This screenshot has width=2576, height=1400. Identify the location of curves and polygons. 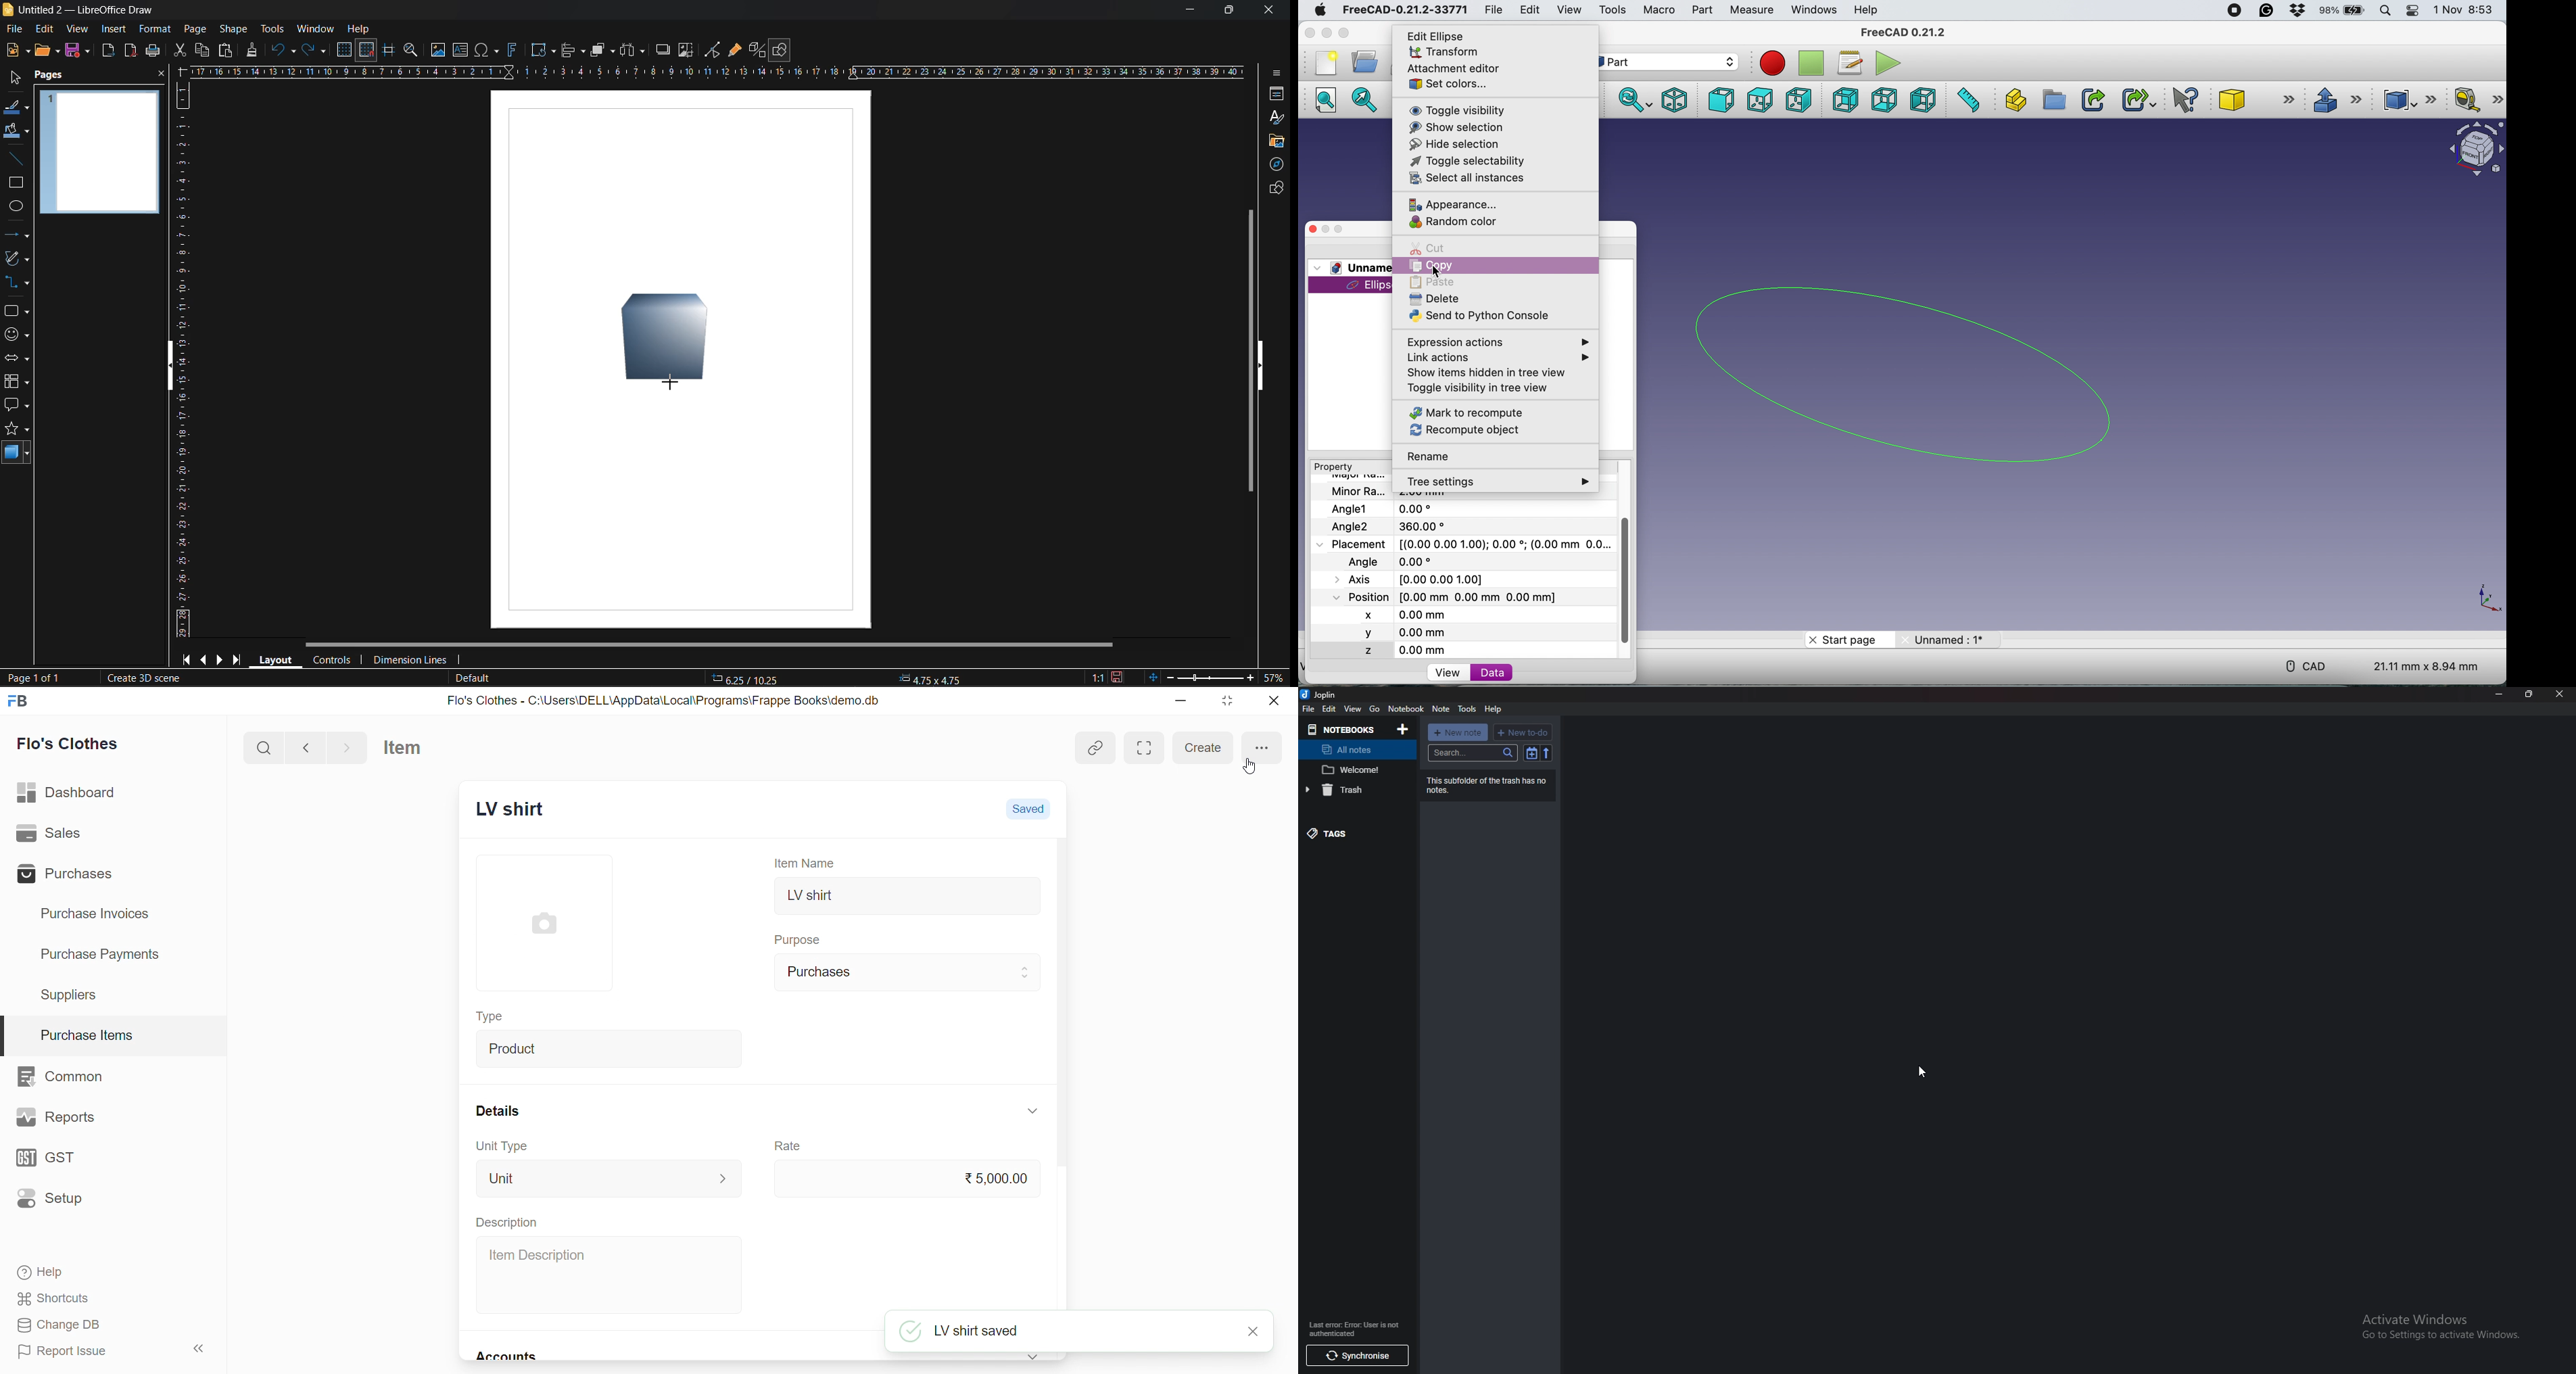
(15, 259).